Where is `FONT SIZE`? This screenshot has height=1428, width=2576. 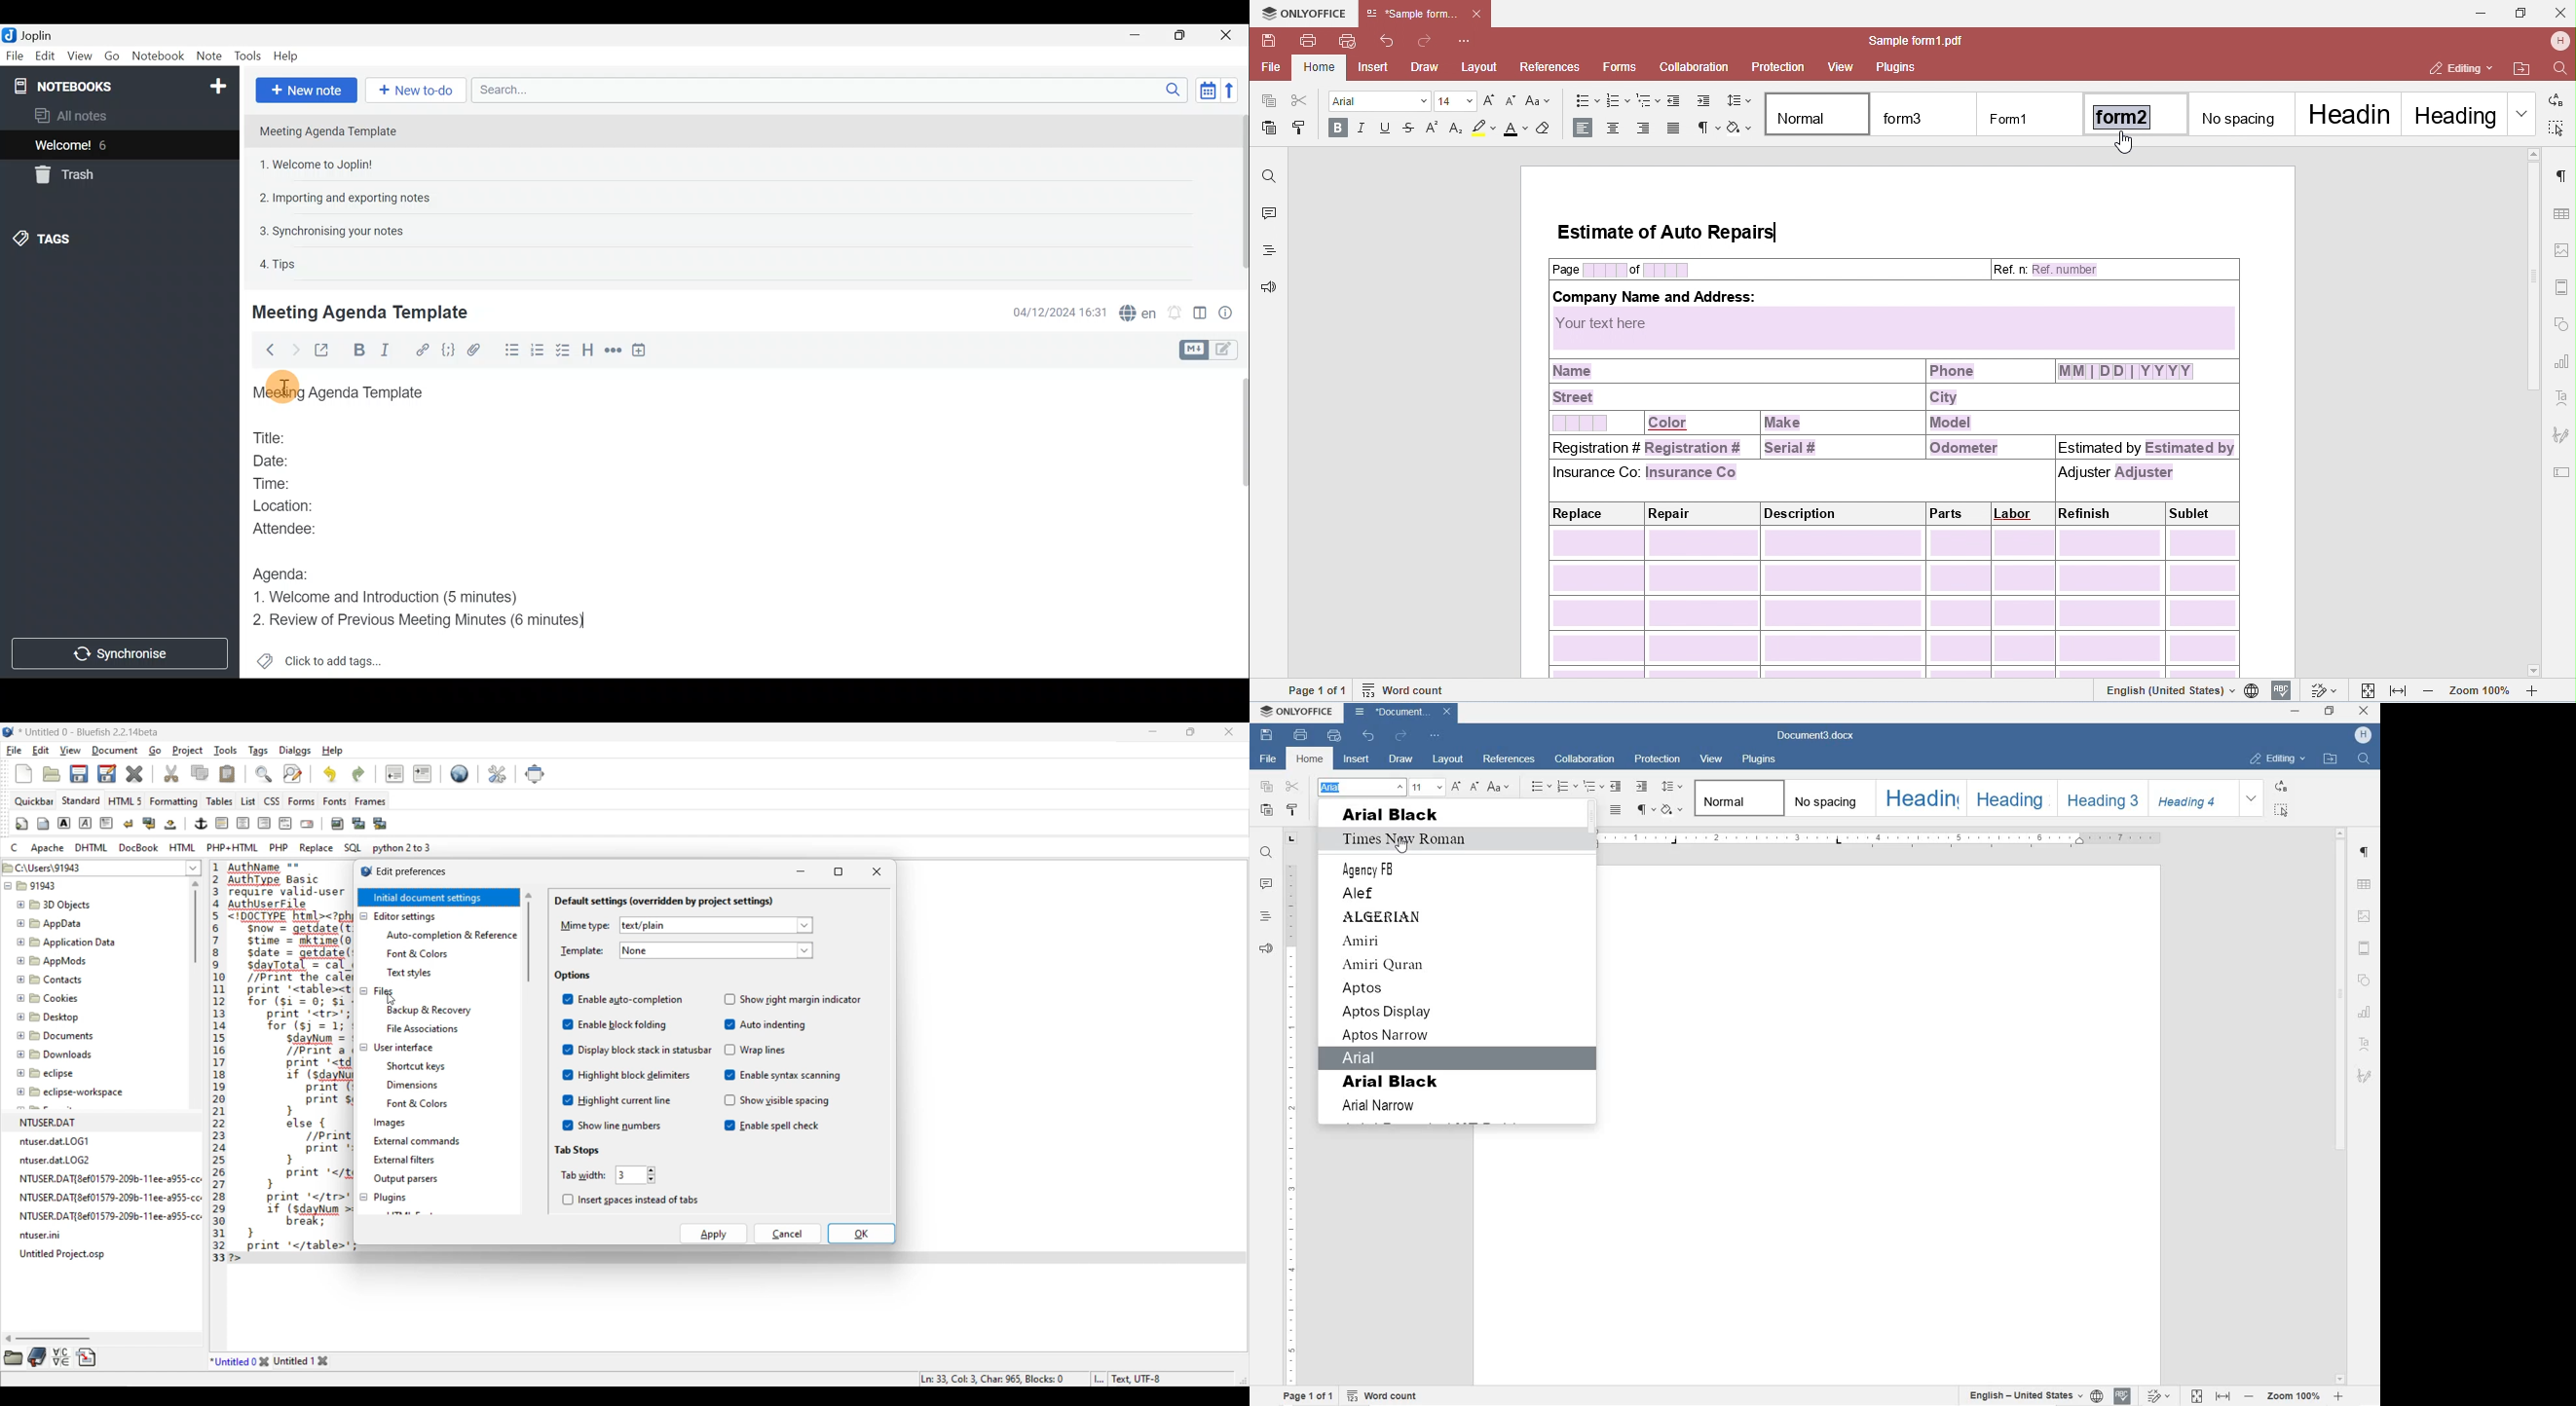 FONT SIZE is located at coordinates (1427, 786).